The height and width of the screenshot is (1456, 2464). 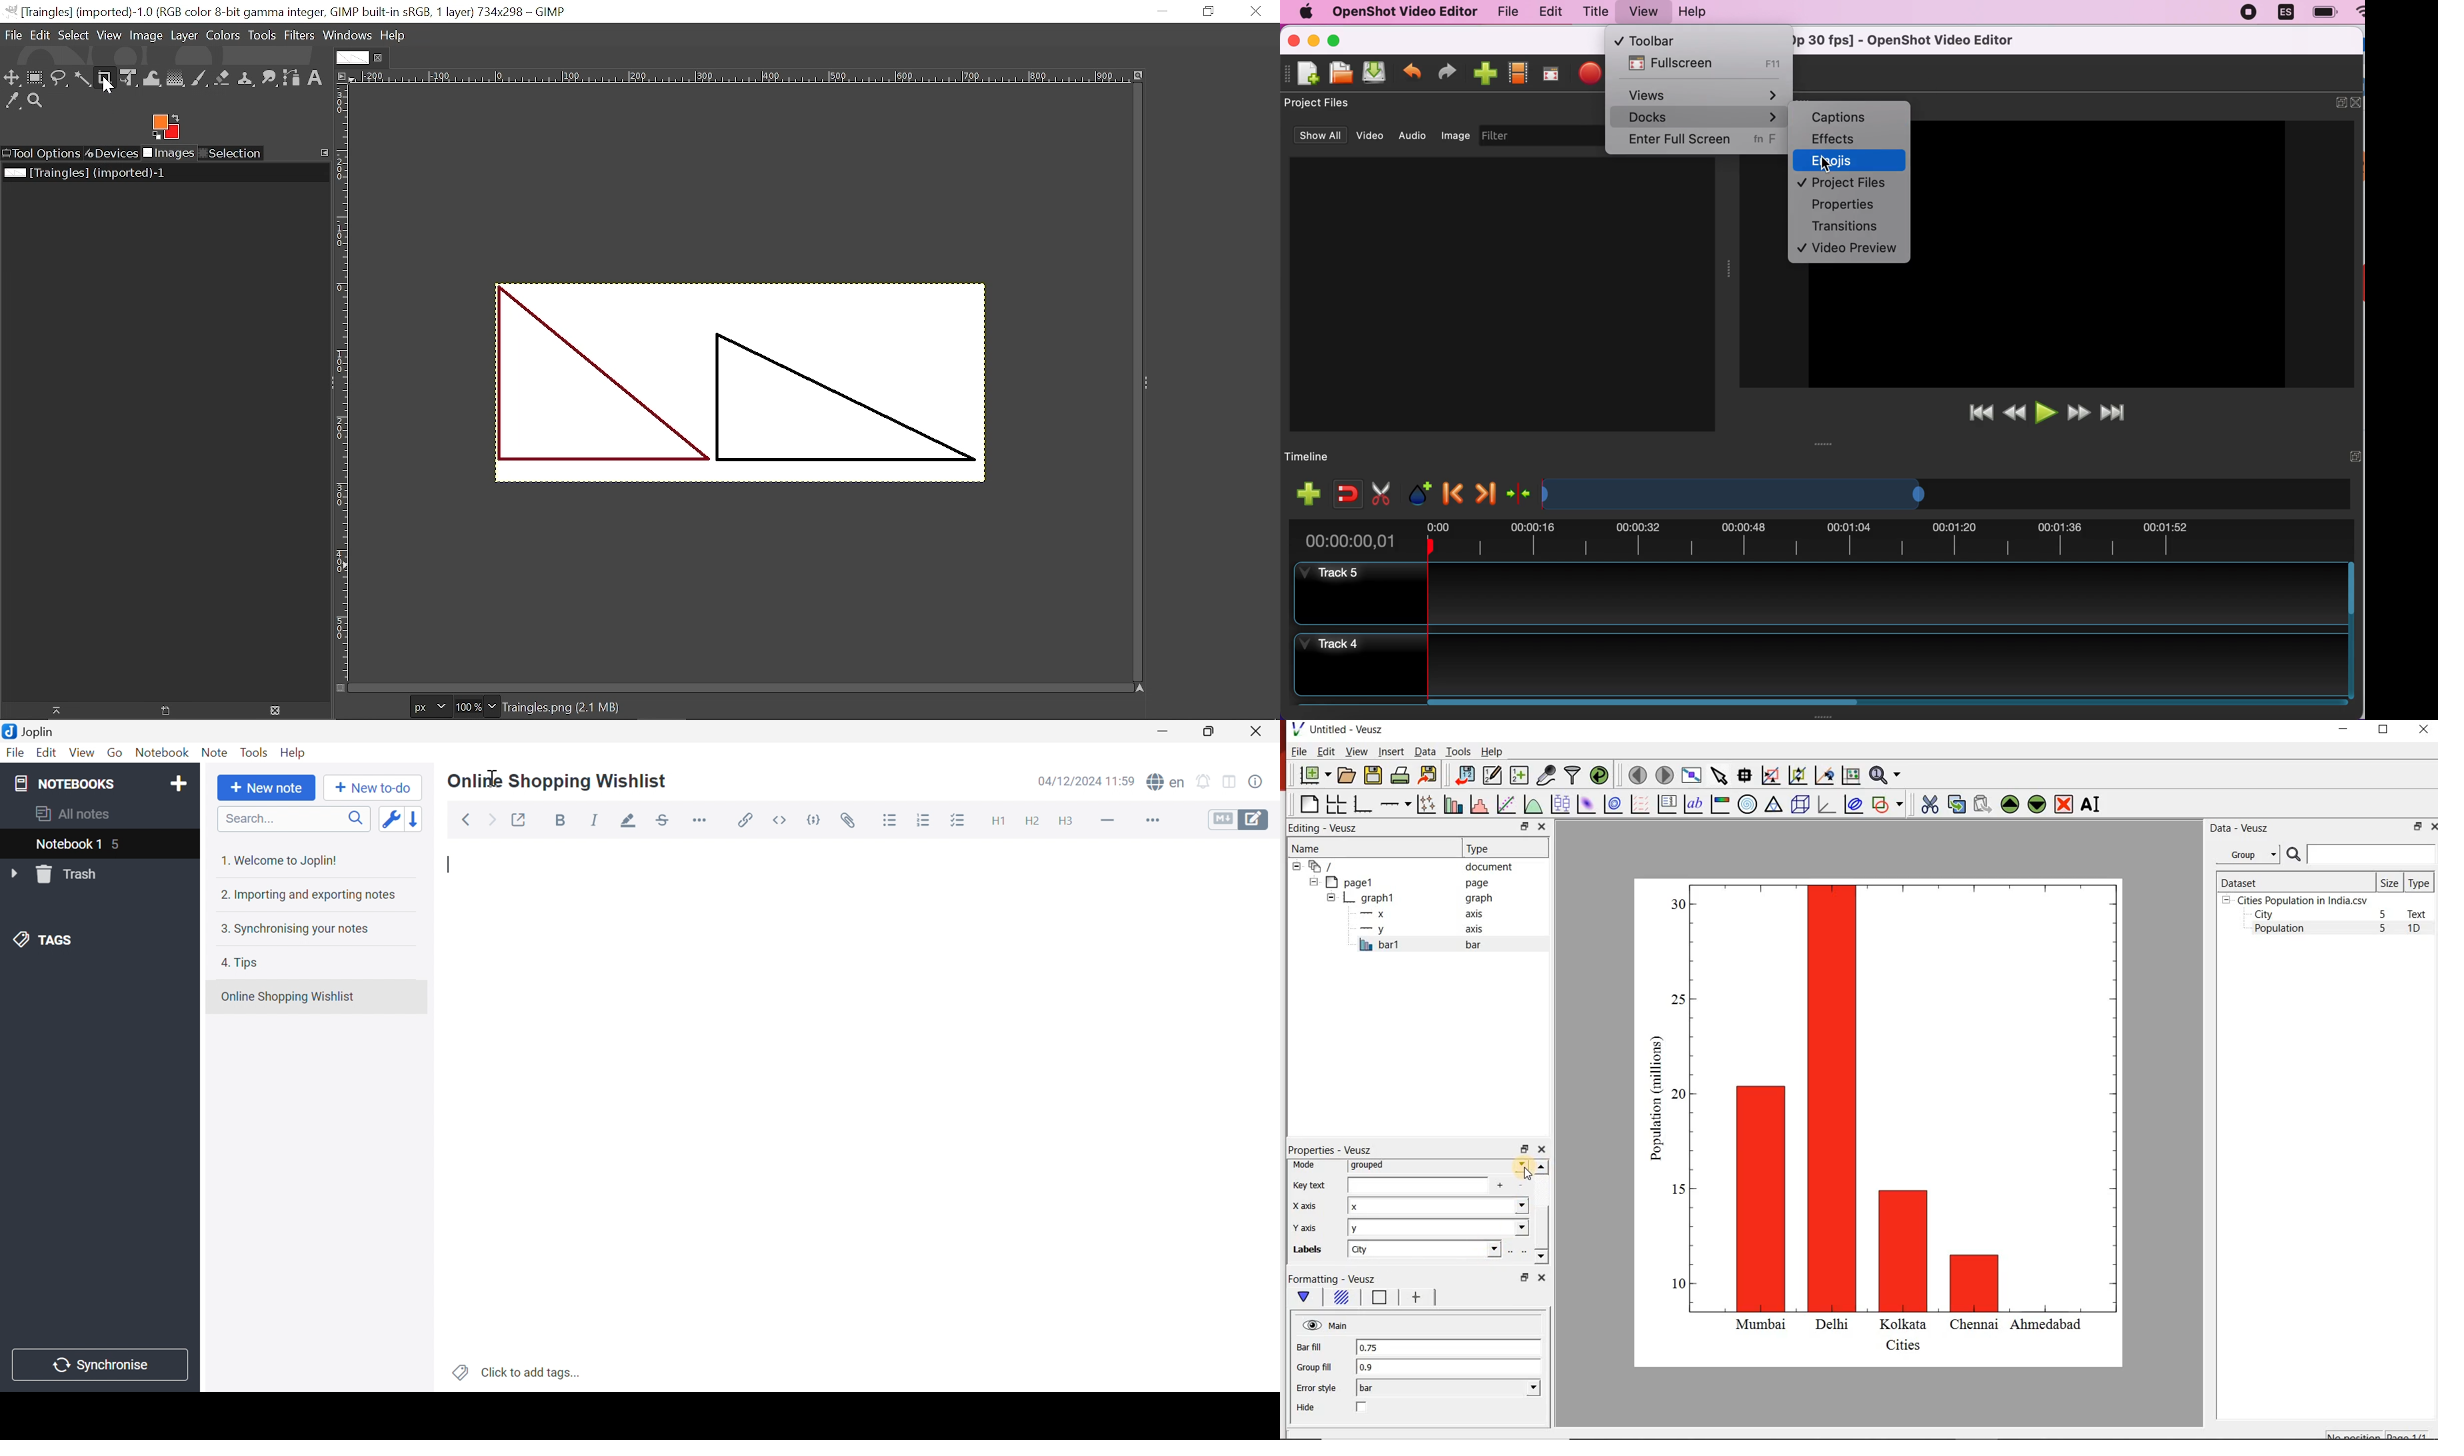 What do you see at coordinates (13, 873) in the screenshot?
I see `Drop Down` at bounding box center [13, 873].